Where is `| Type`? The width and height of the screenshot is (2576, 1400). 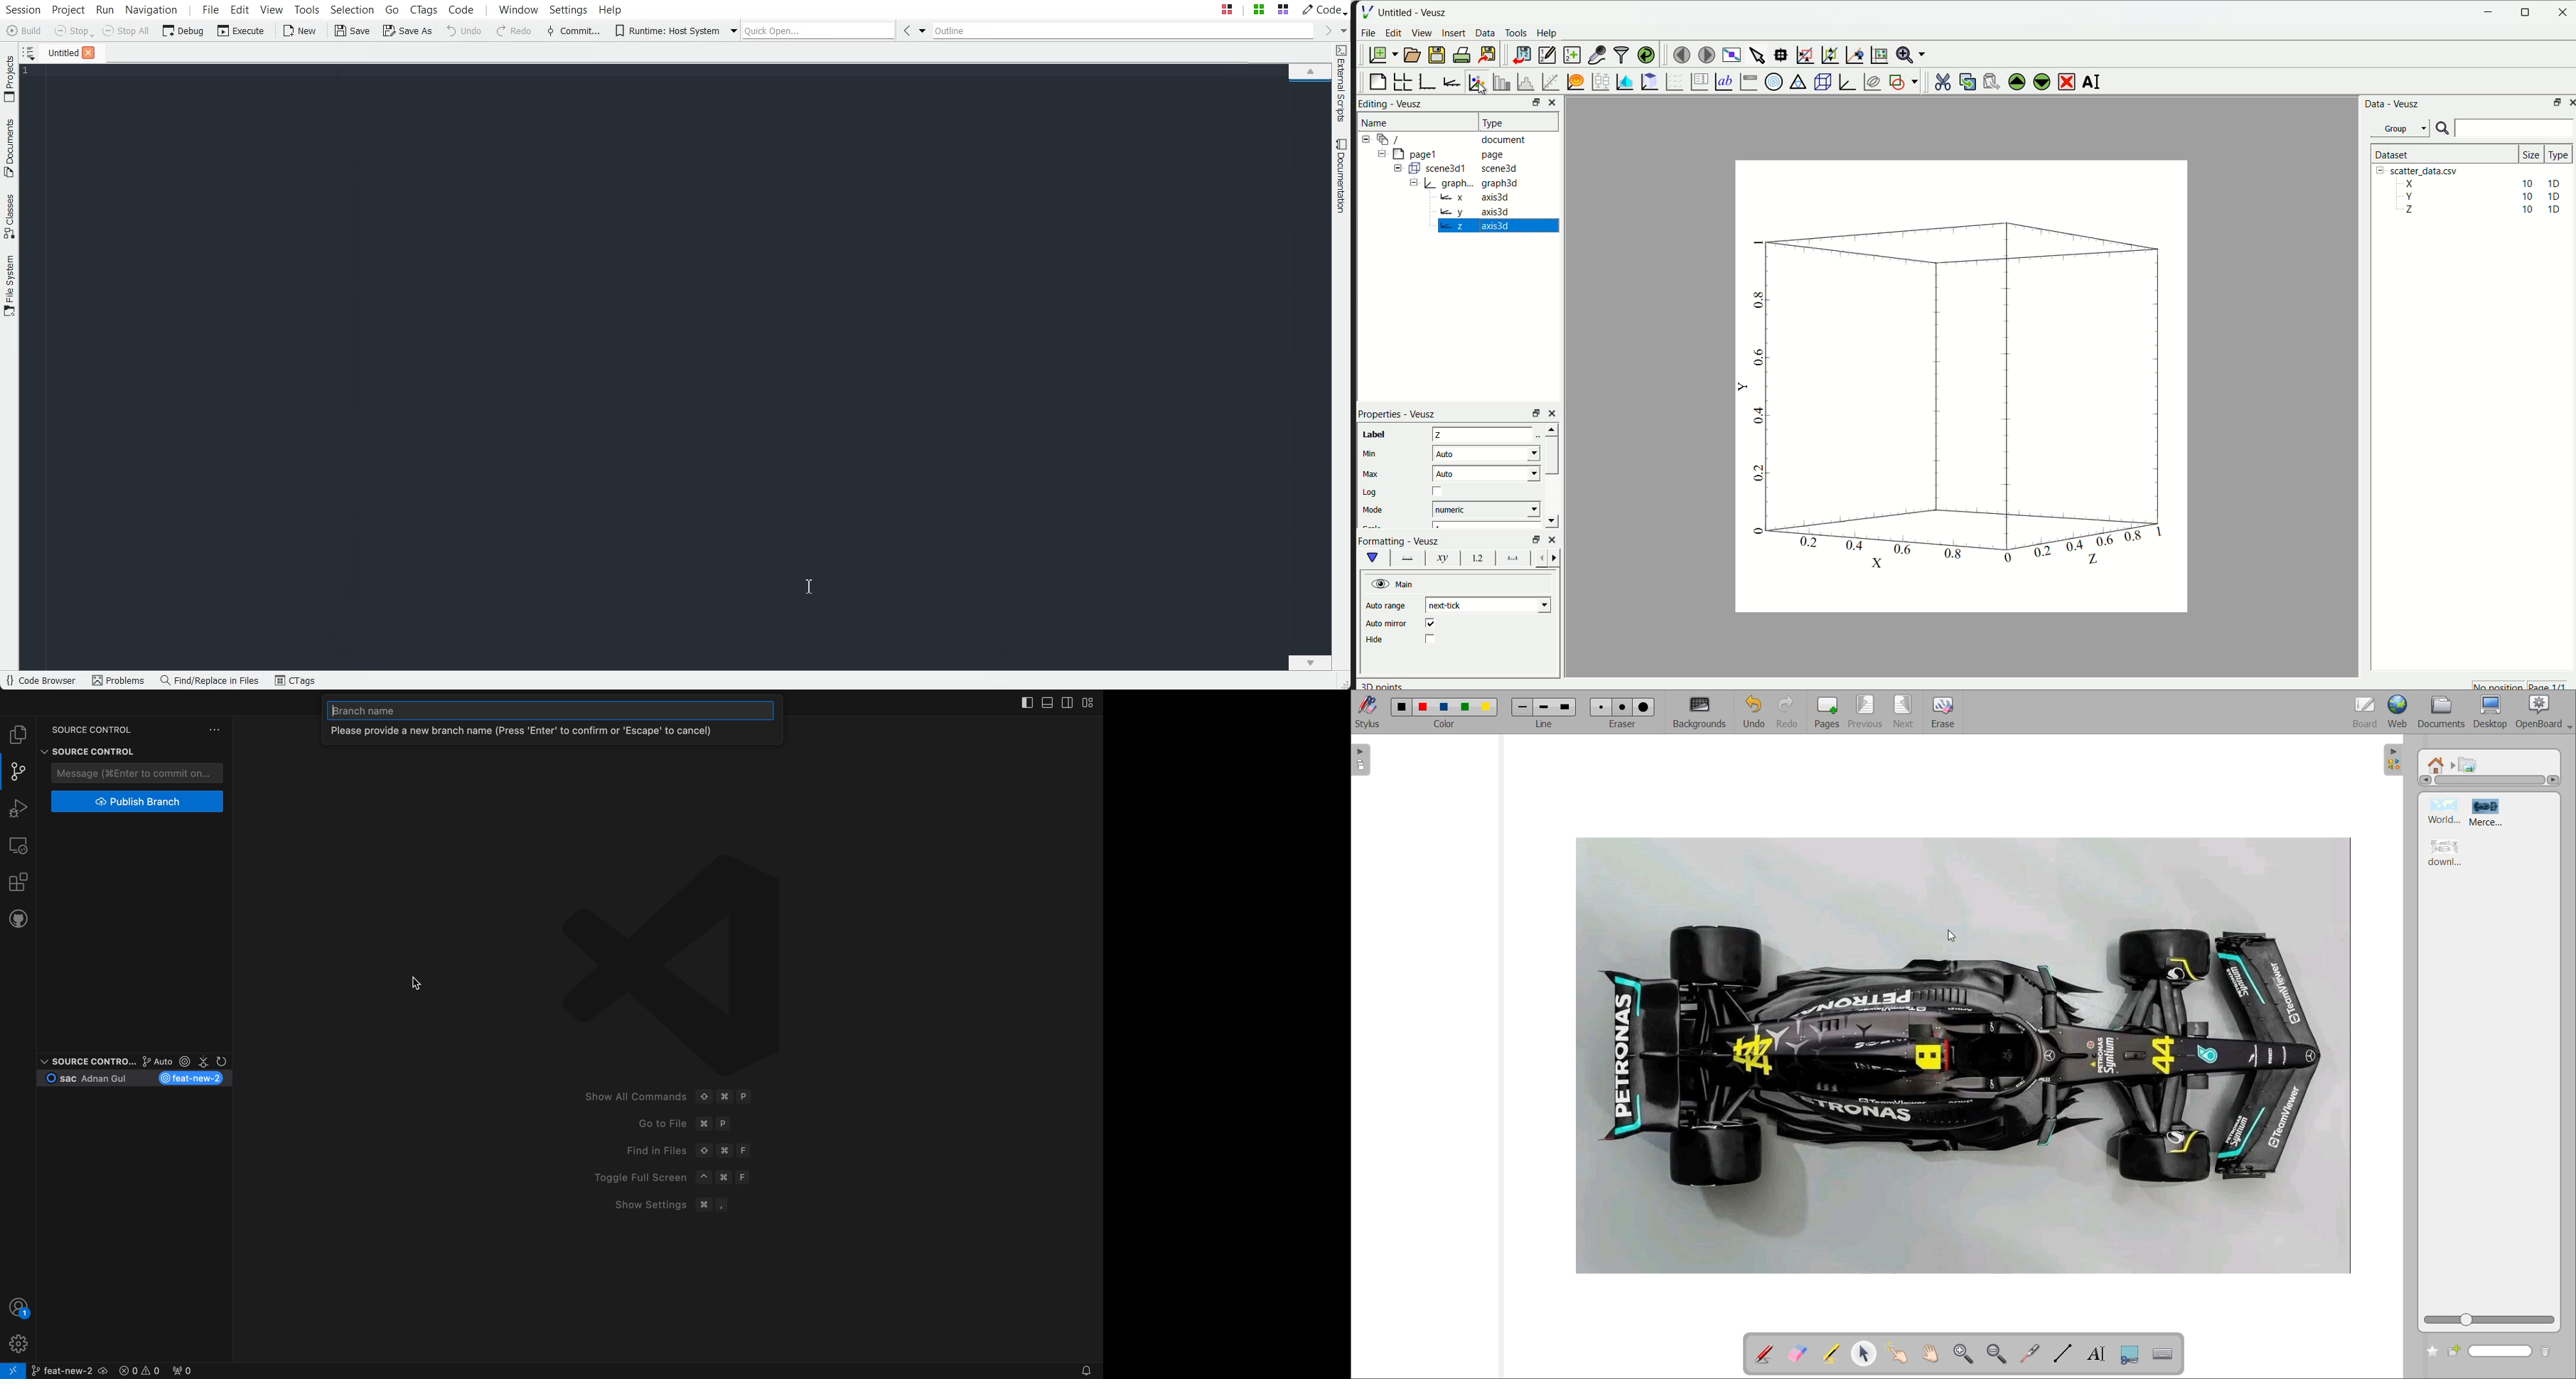 | Type is located at coordinates (2557, 154).